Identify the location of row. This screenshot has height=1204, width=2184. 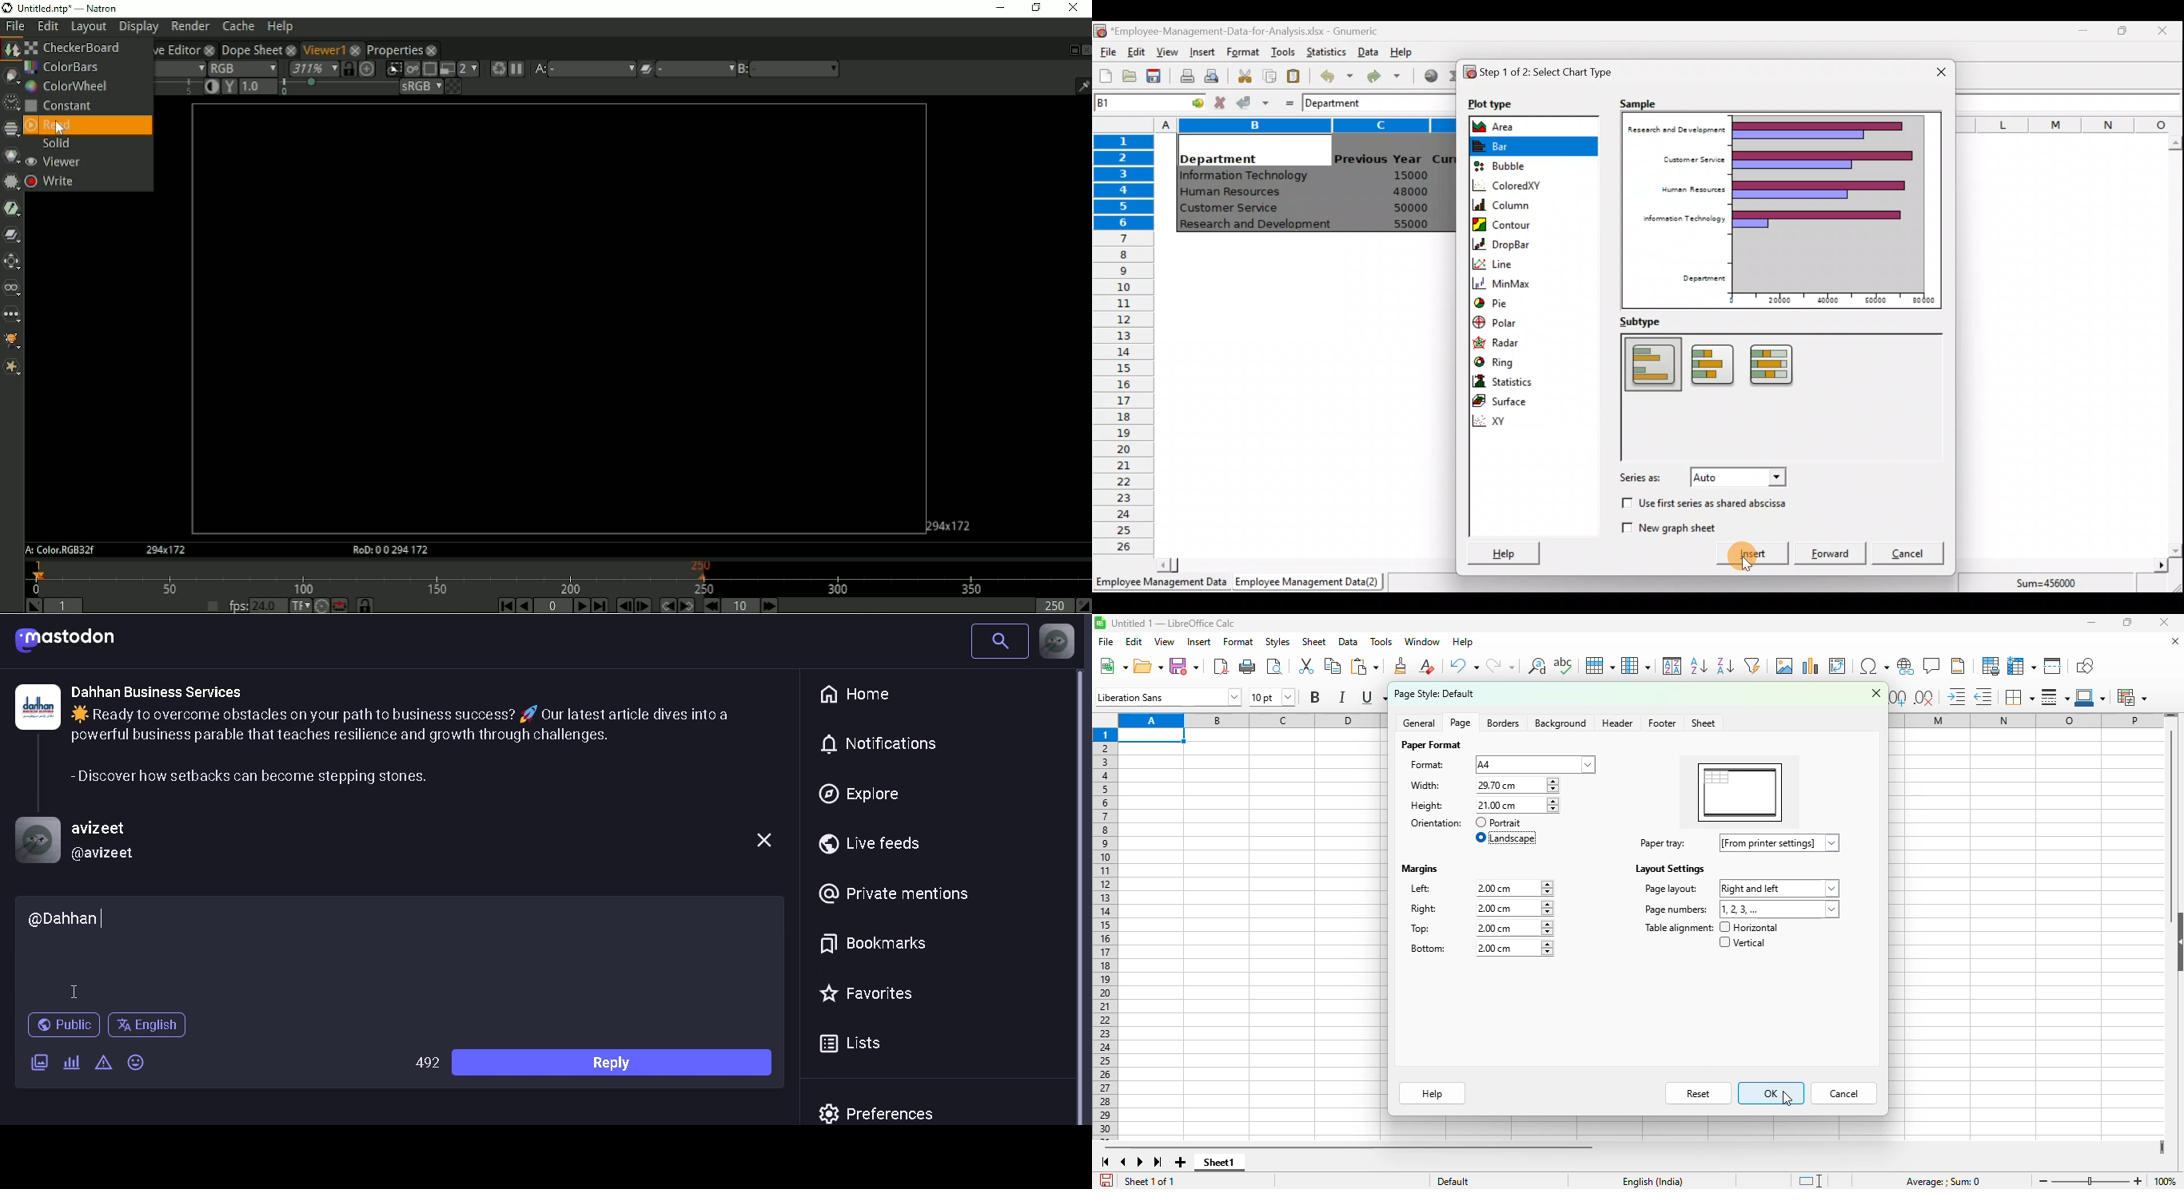
(1600, 666).